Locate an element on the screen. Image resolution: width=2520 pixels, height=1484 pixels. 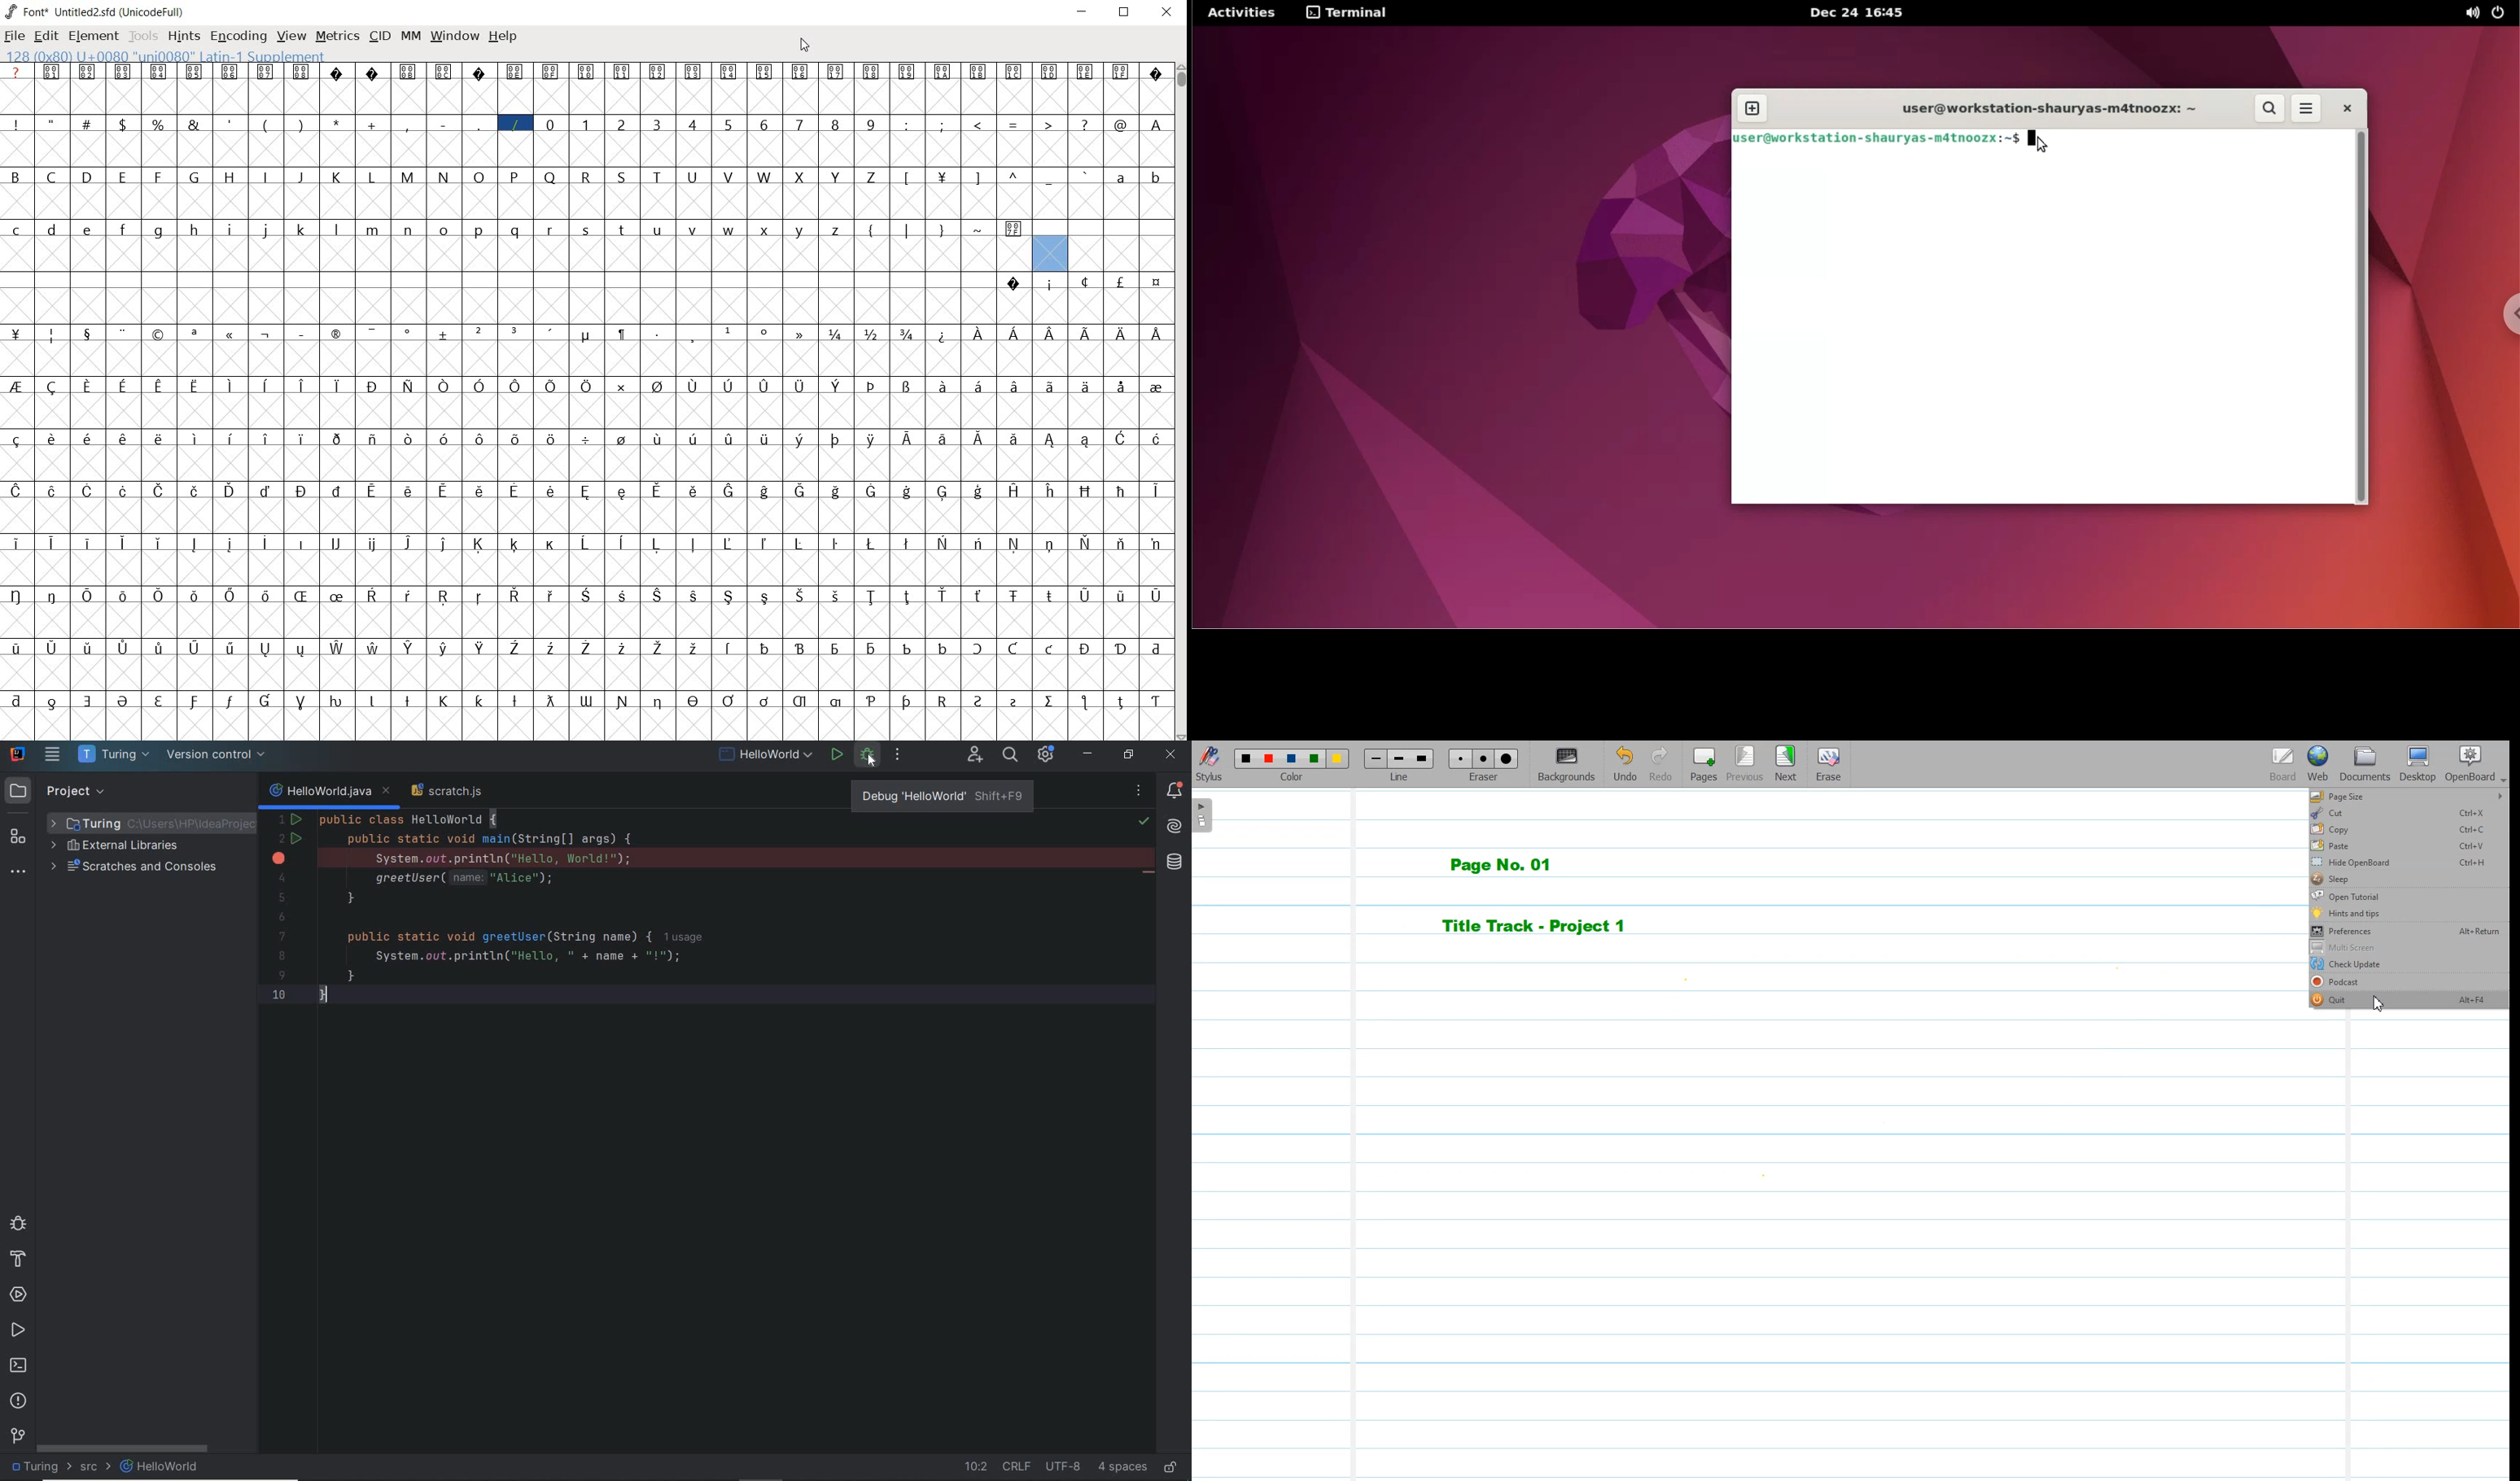
glyph is located at coordinates (764, 387).